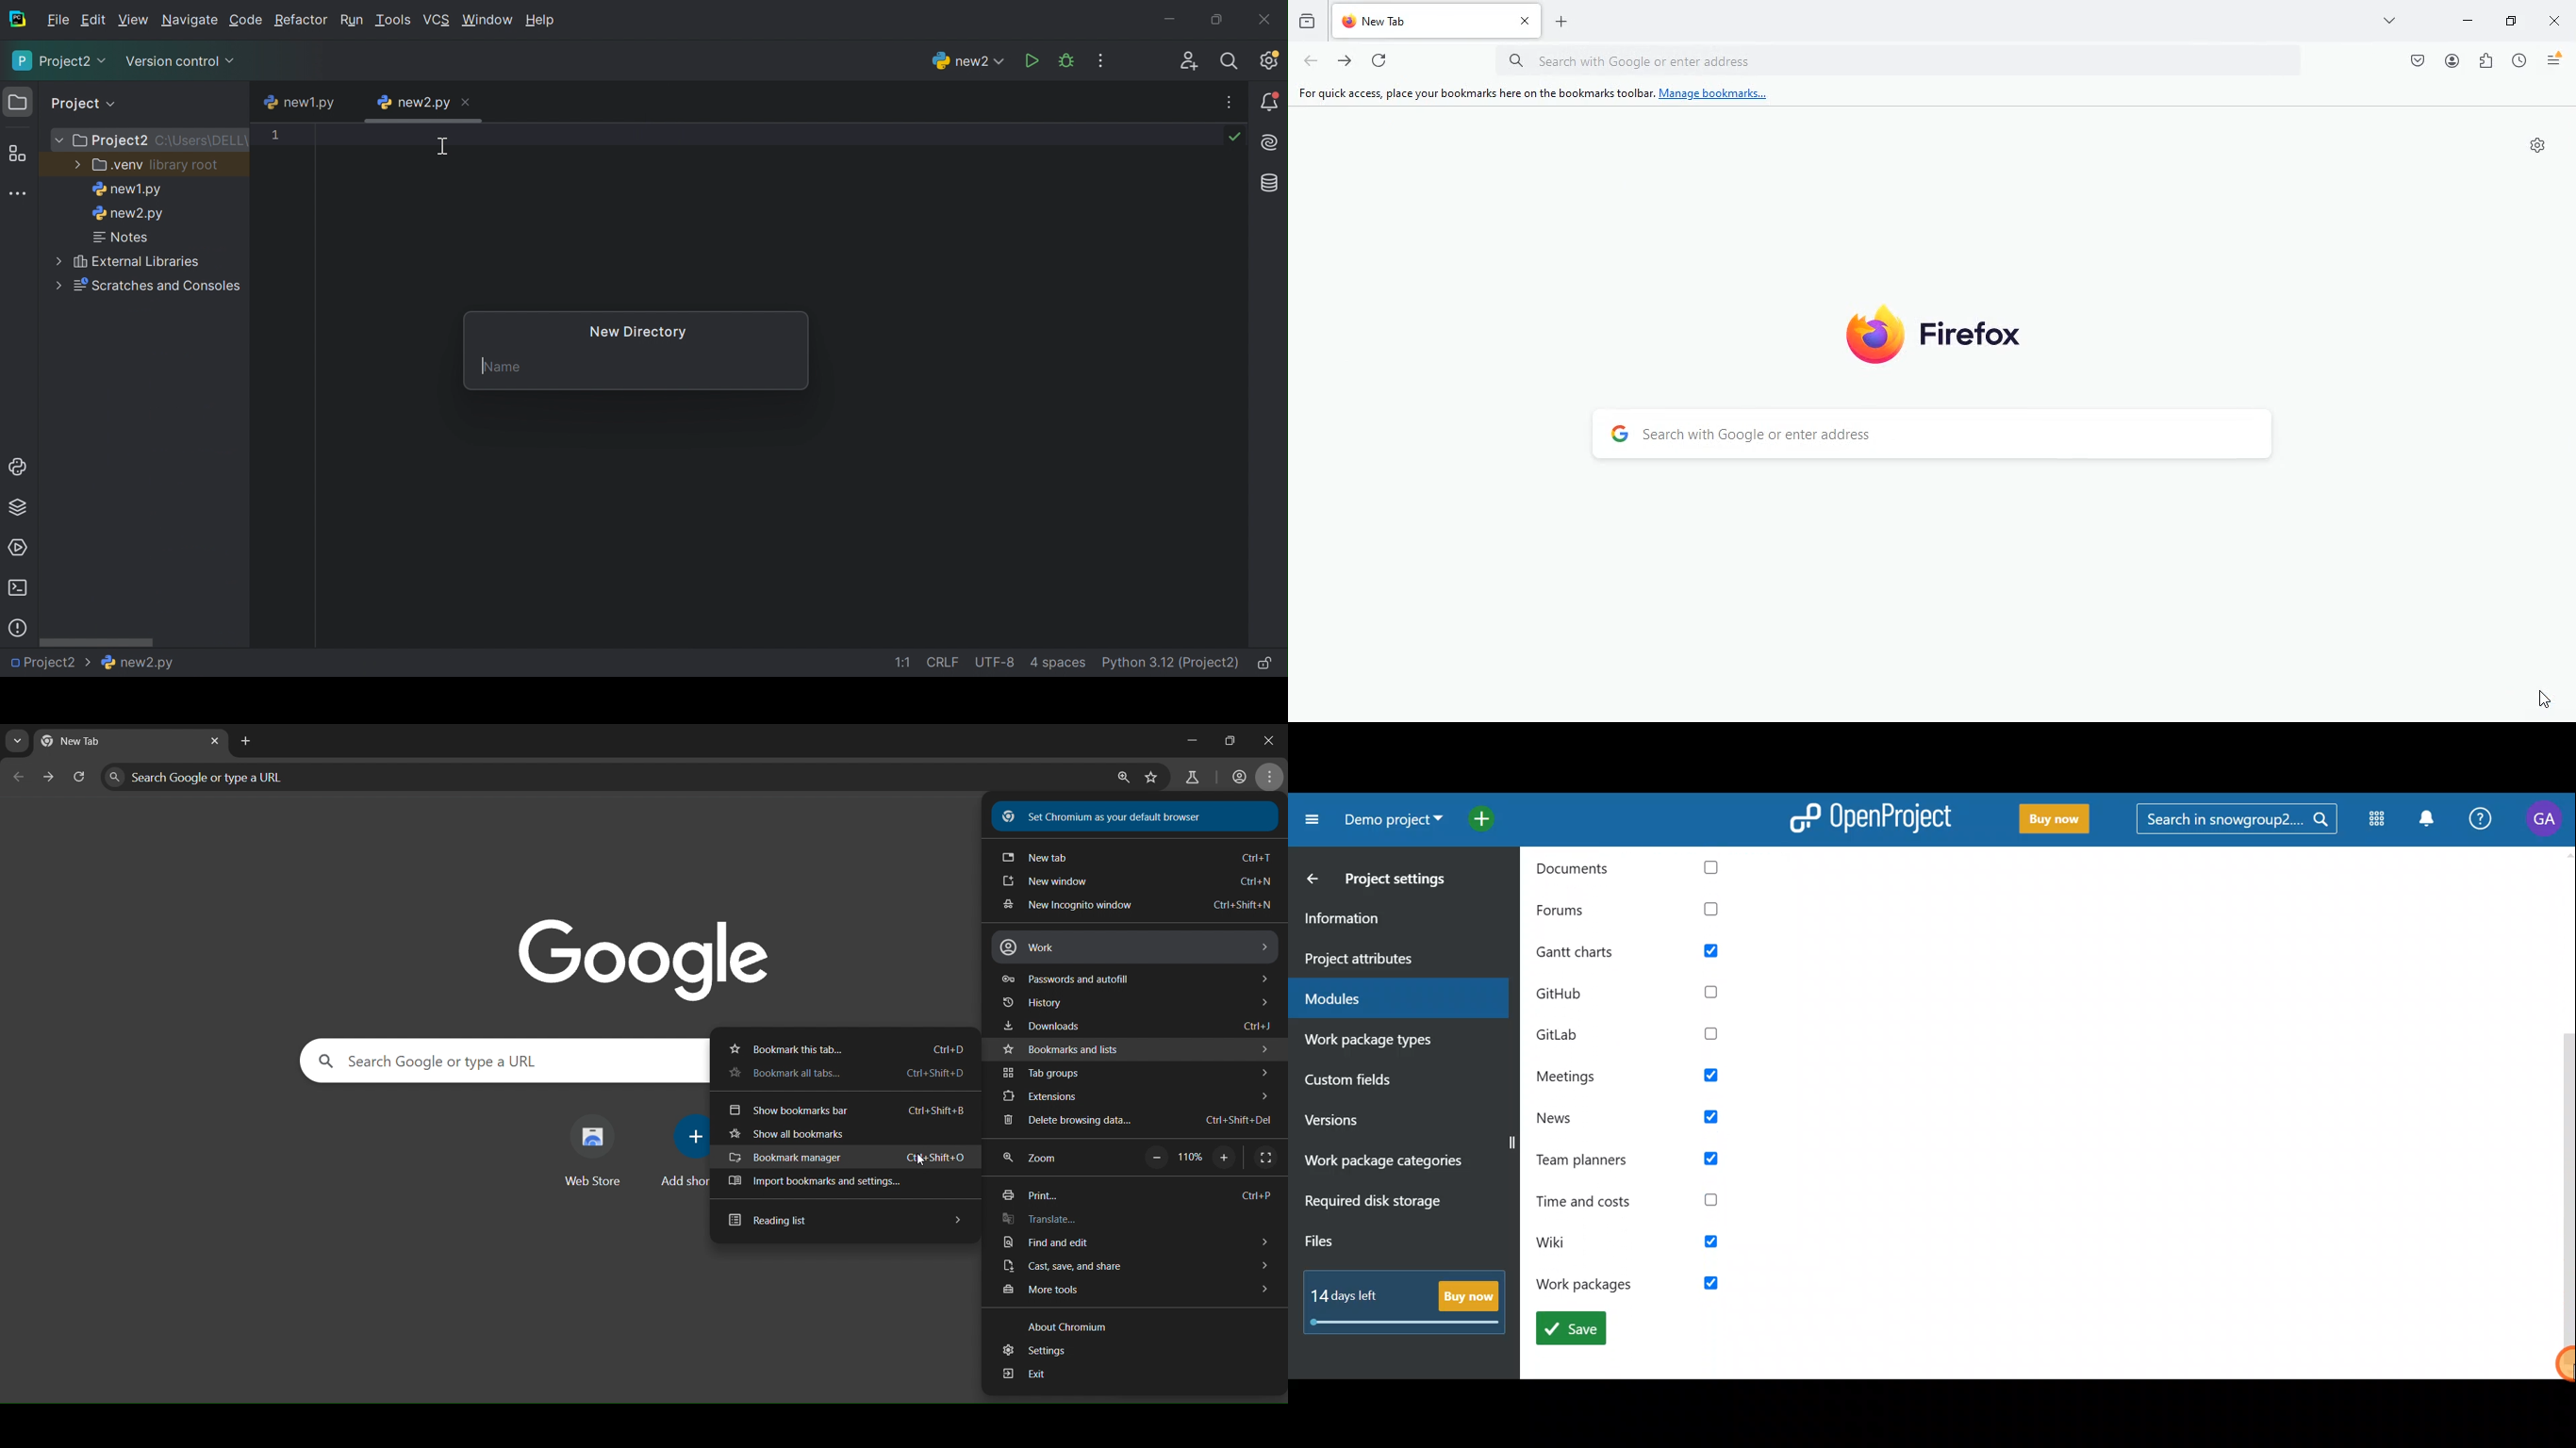 This screenshot has height=1456, width=2576. What do you see at coordinates (2567, 1112) in the screenshot?
I see `Vertical slider` at bounding box center [2567, 1112].